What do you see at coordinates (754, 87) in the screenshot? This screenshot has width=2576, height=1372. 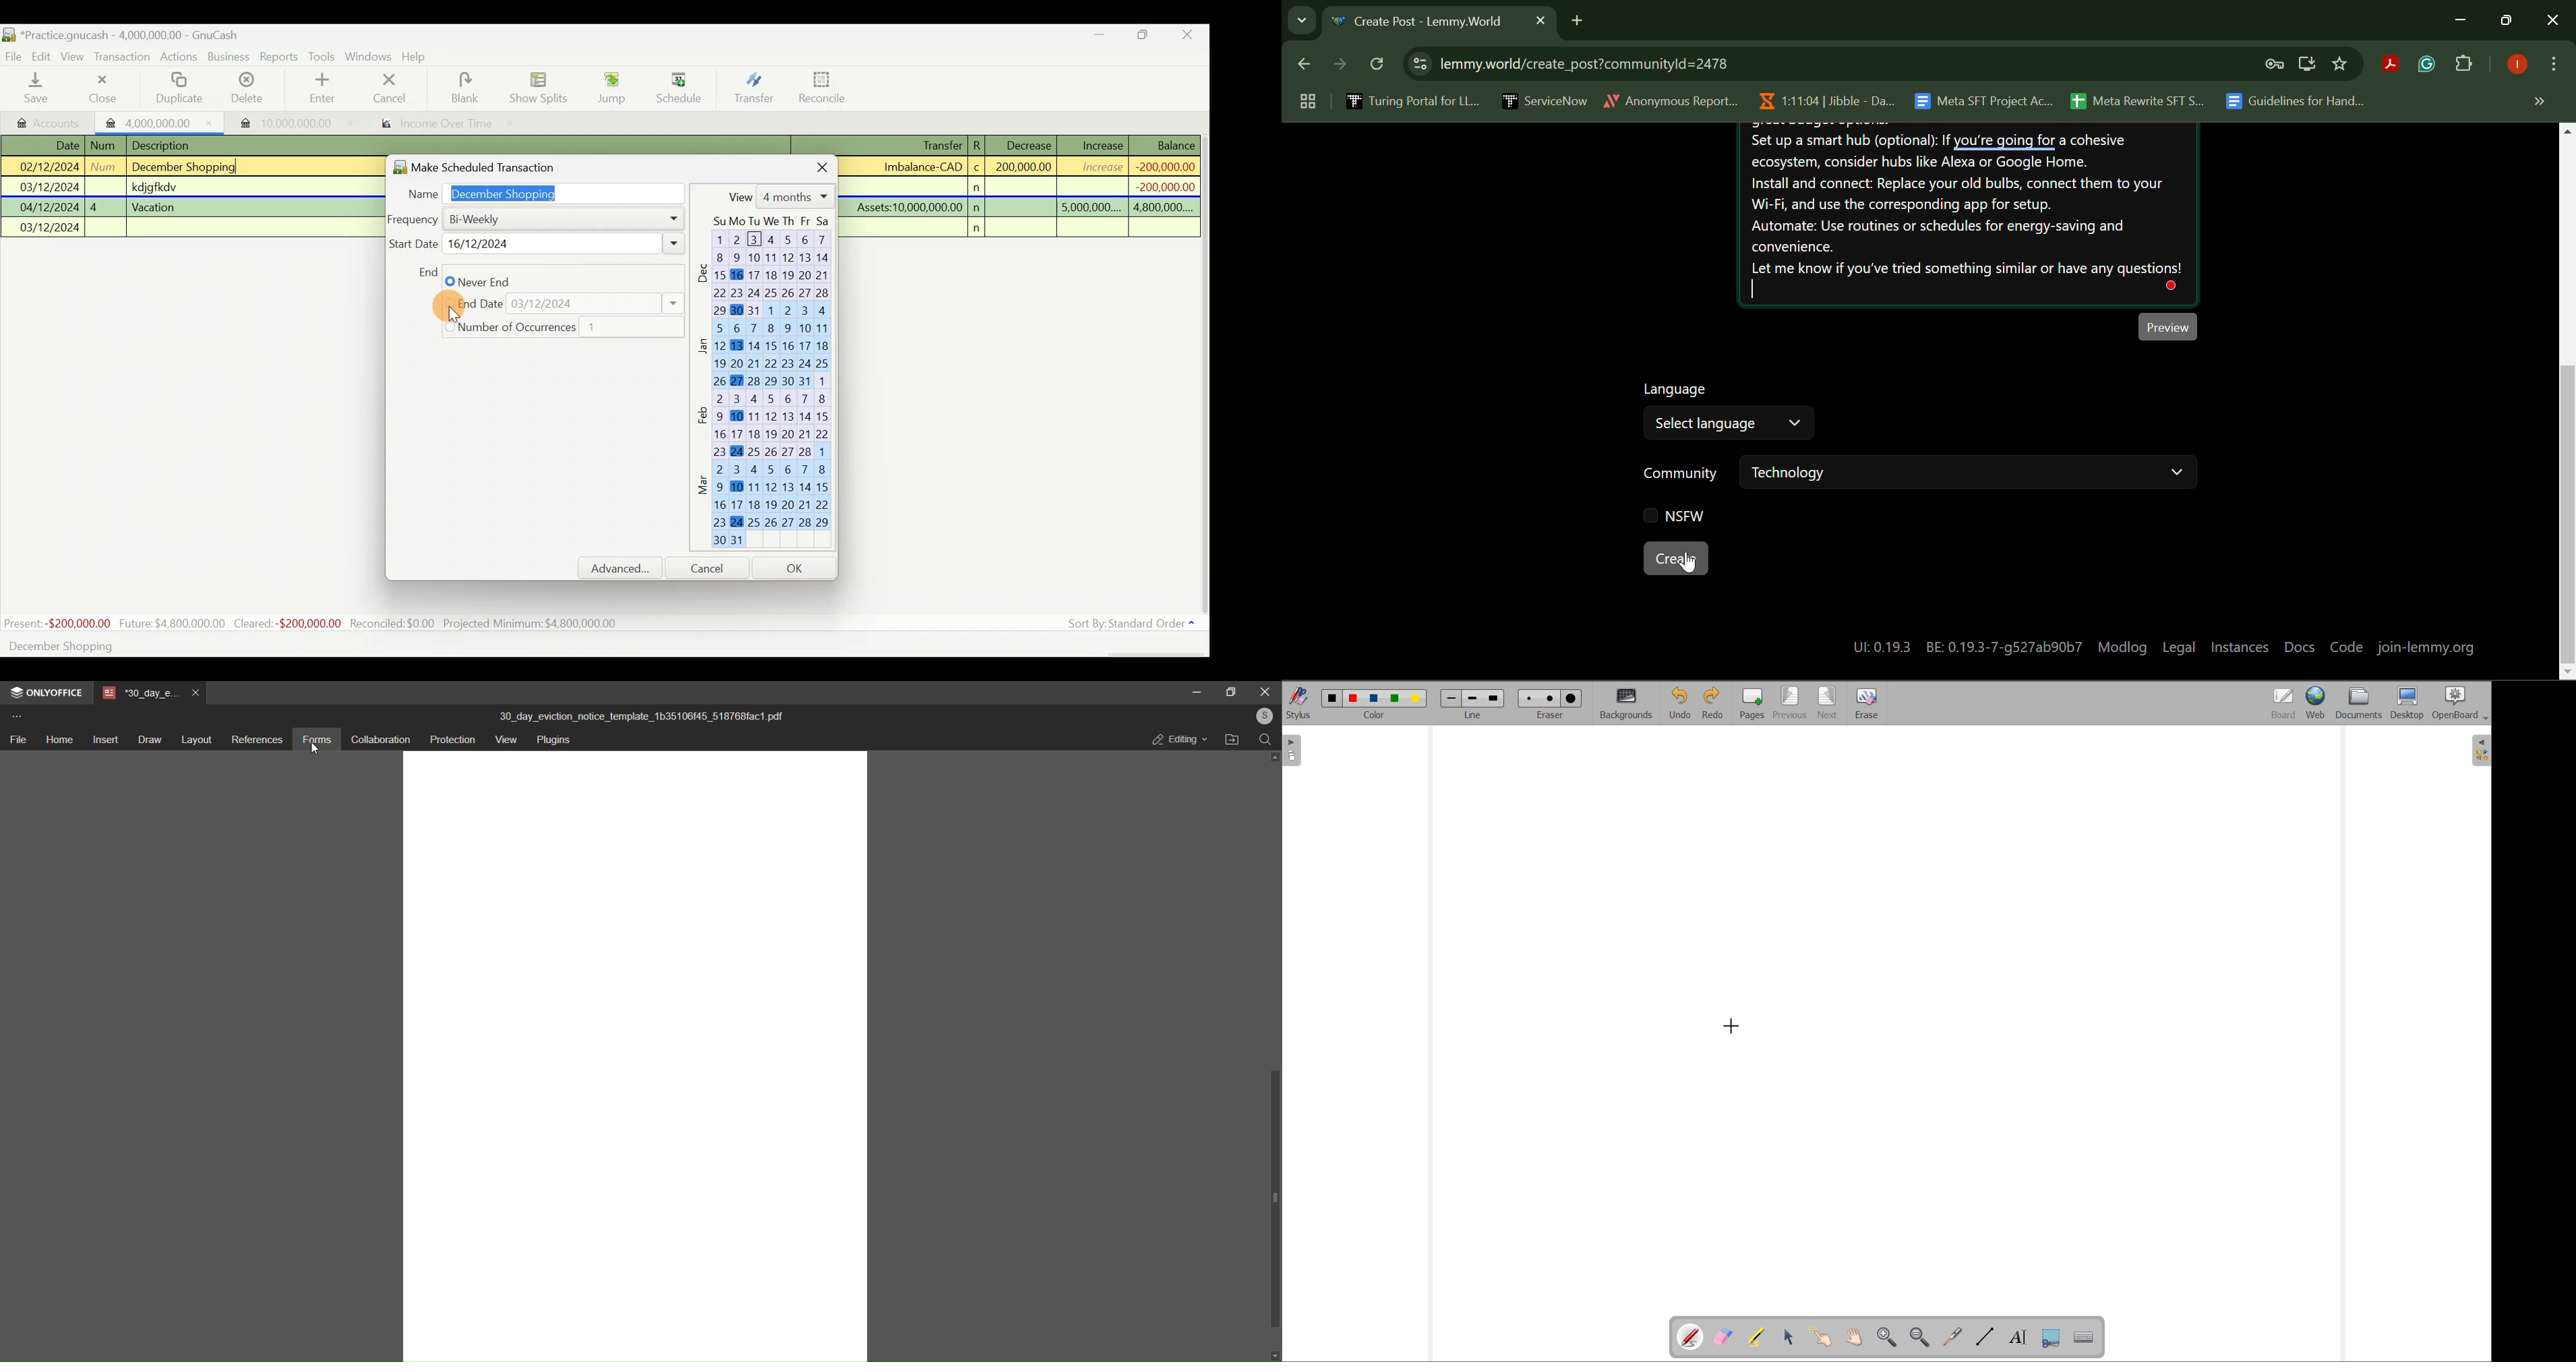 I see `Transfer` at bounding box center [754, 87].